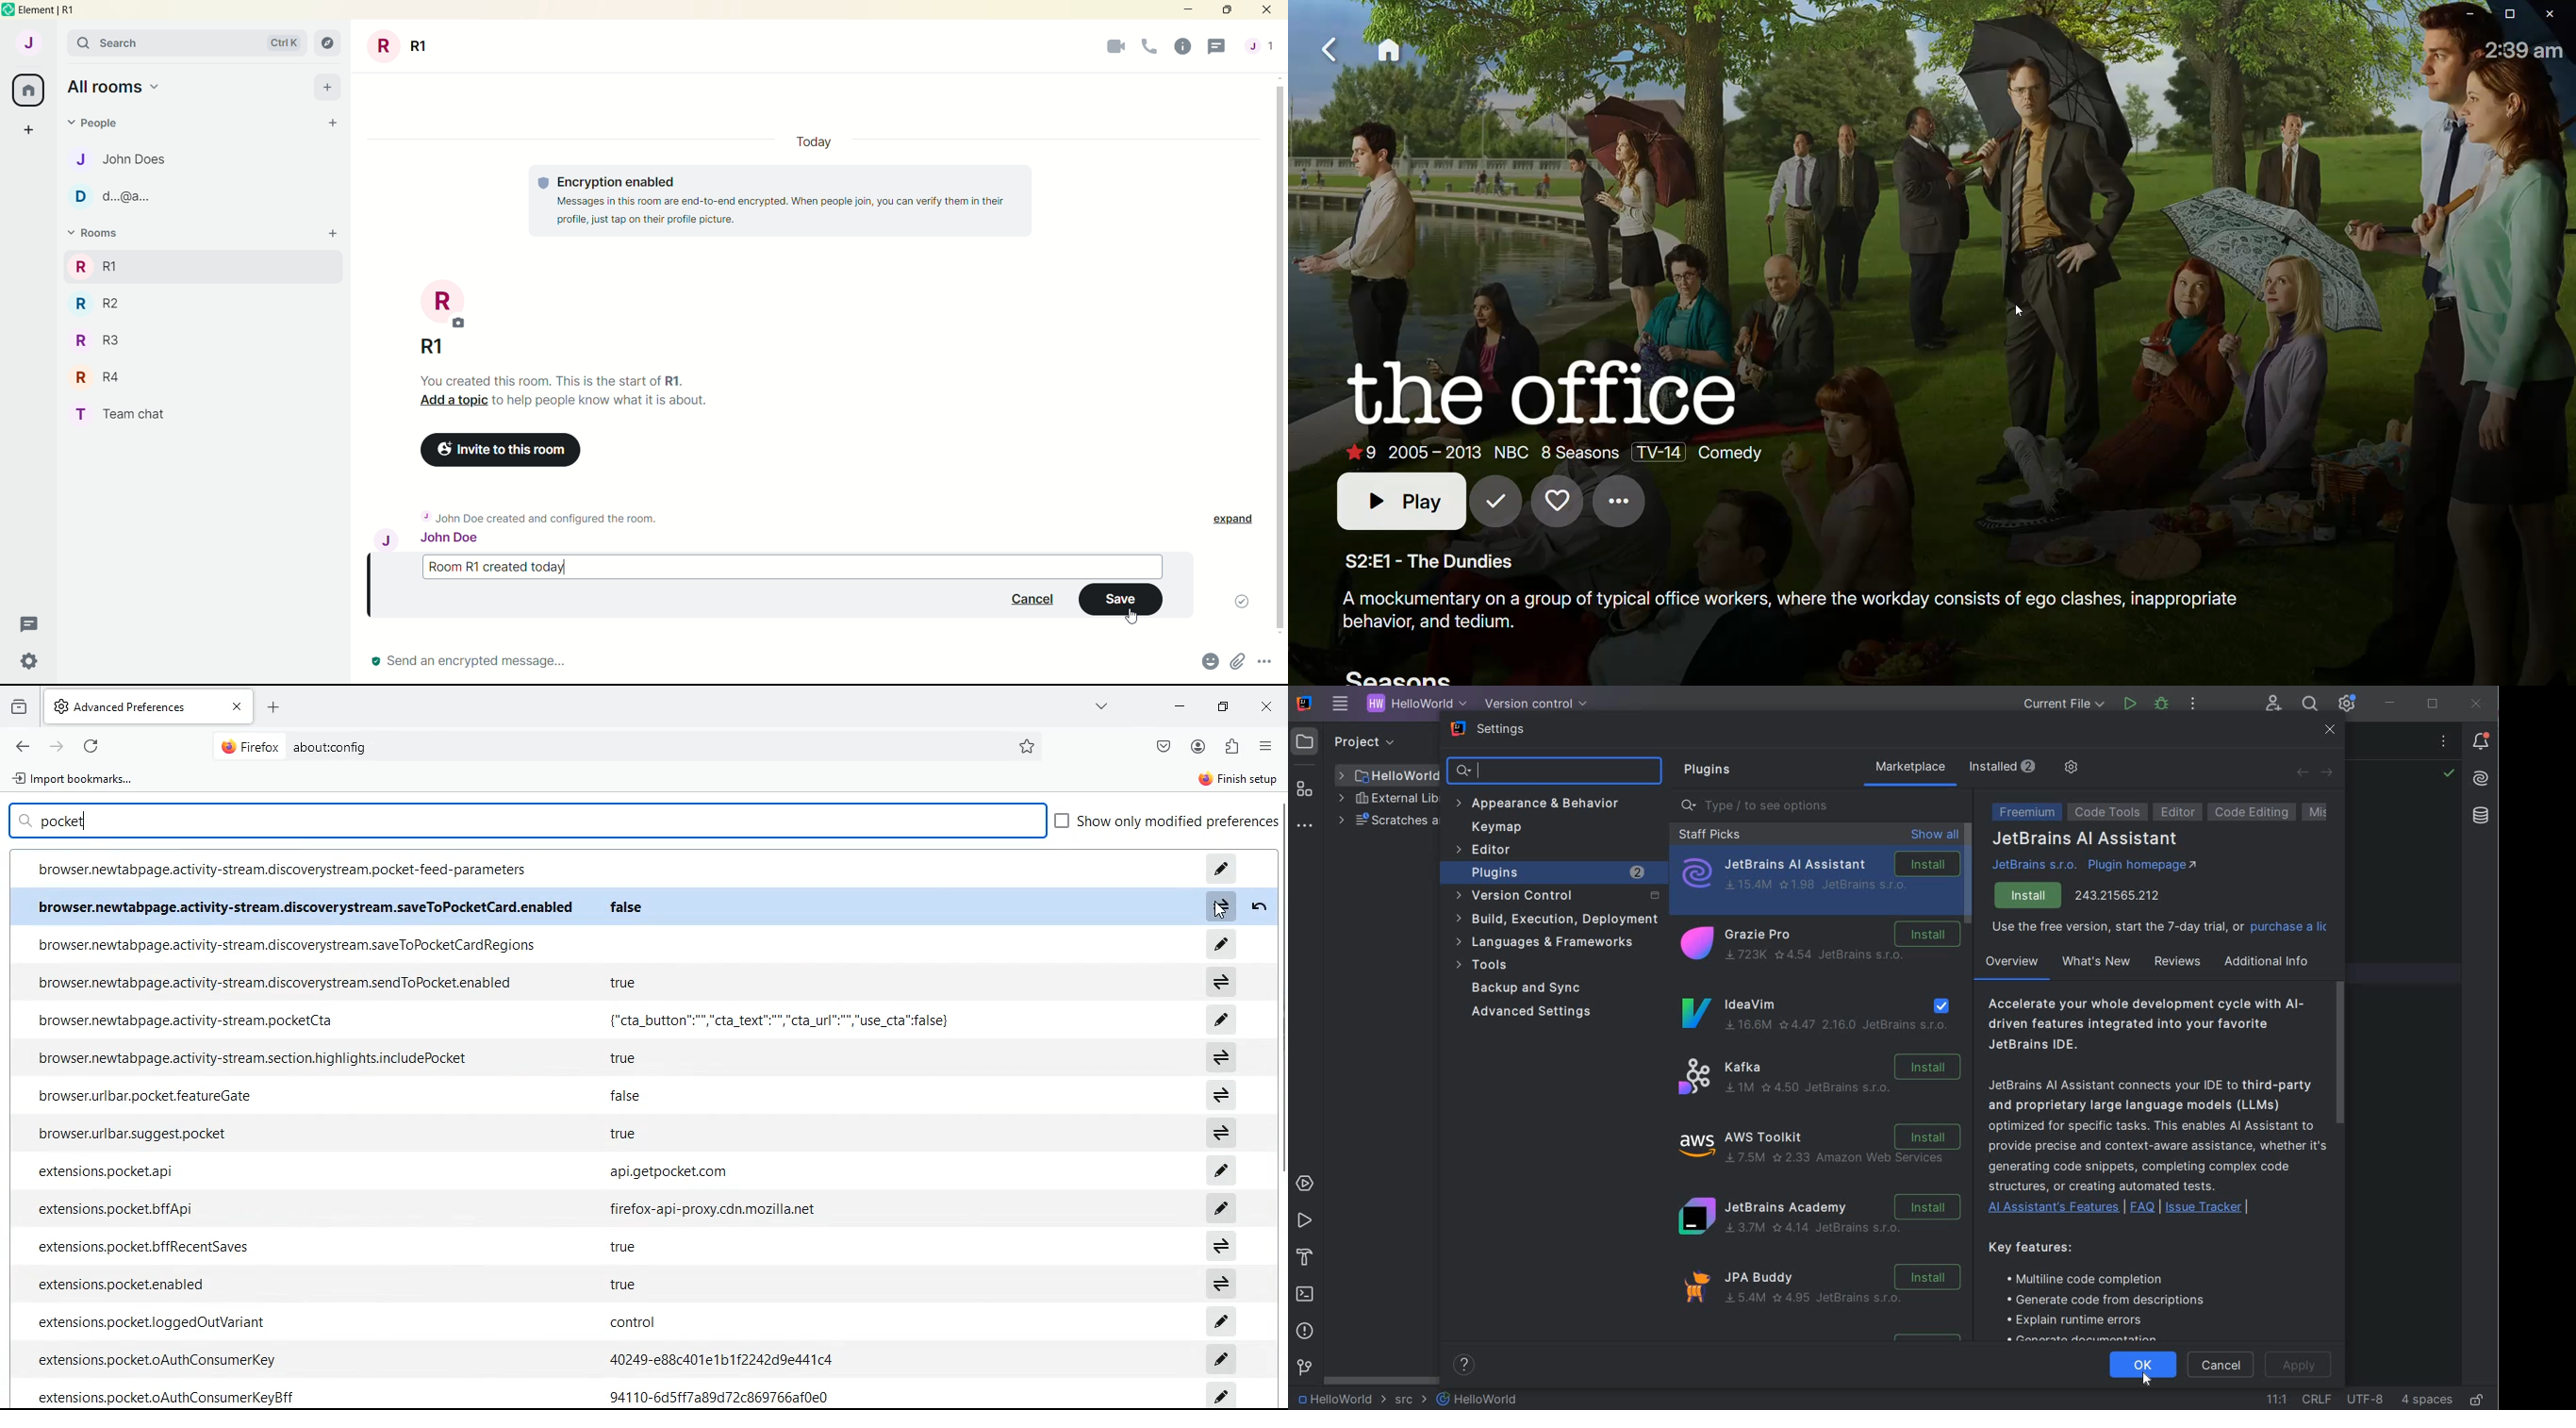 This screenshot has height=1428, width=2576. Describe the element at coordinates (114, 1211) in the screenshot. I see `extensions.pocket.bffApi` at that location.